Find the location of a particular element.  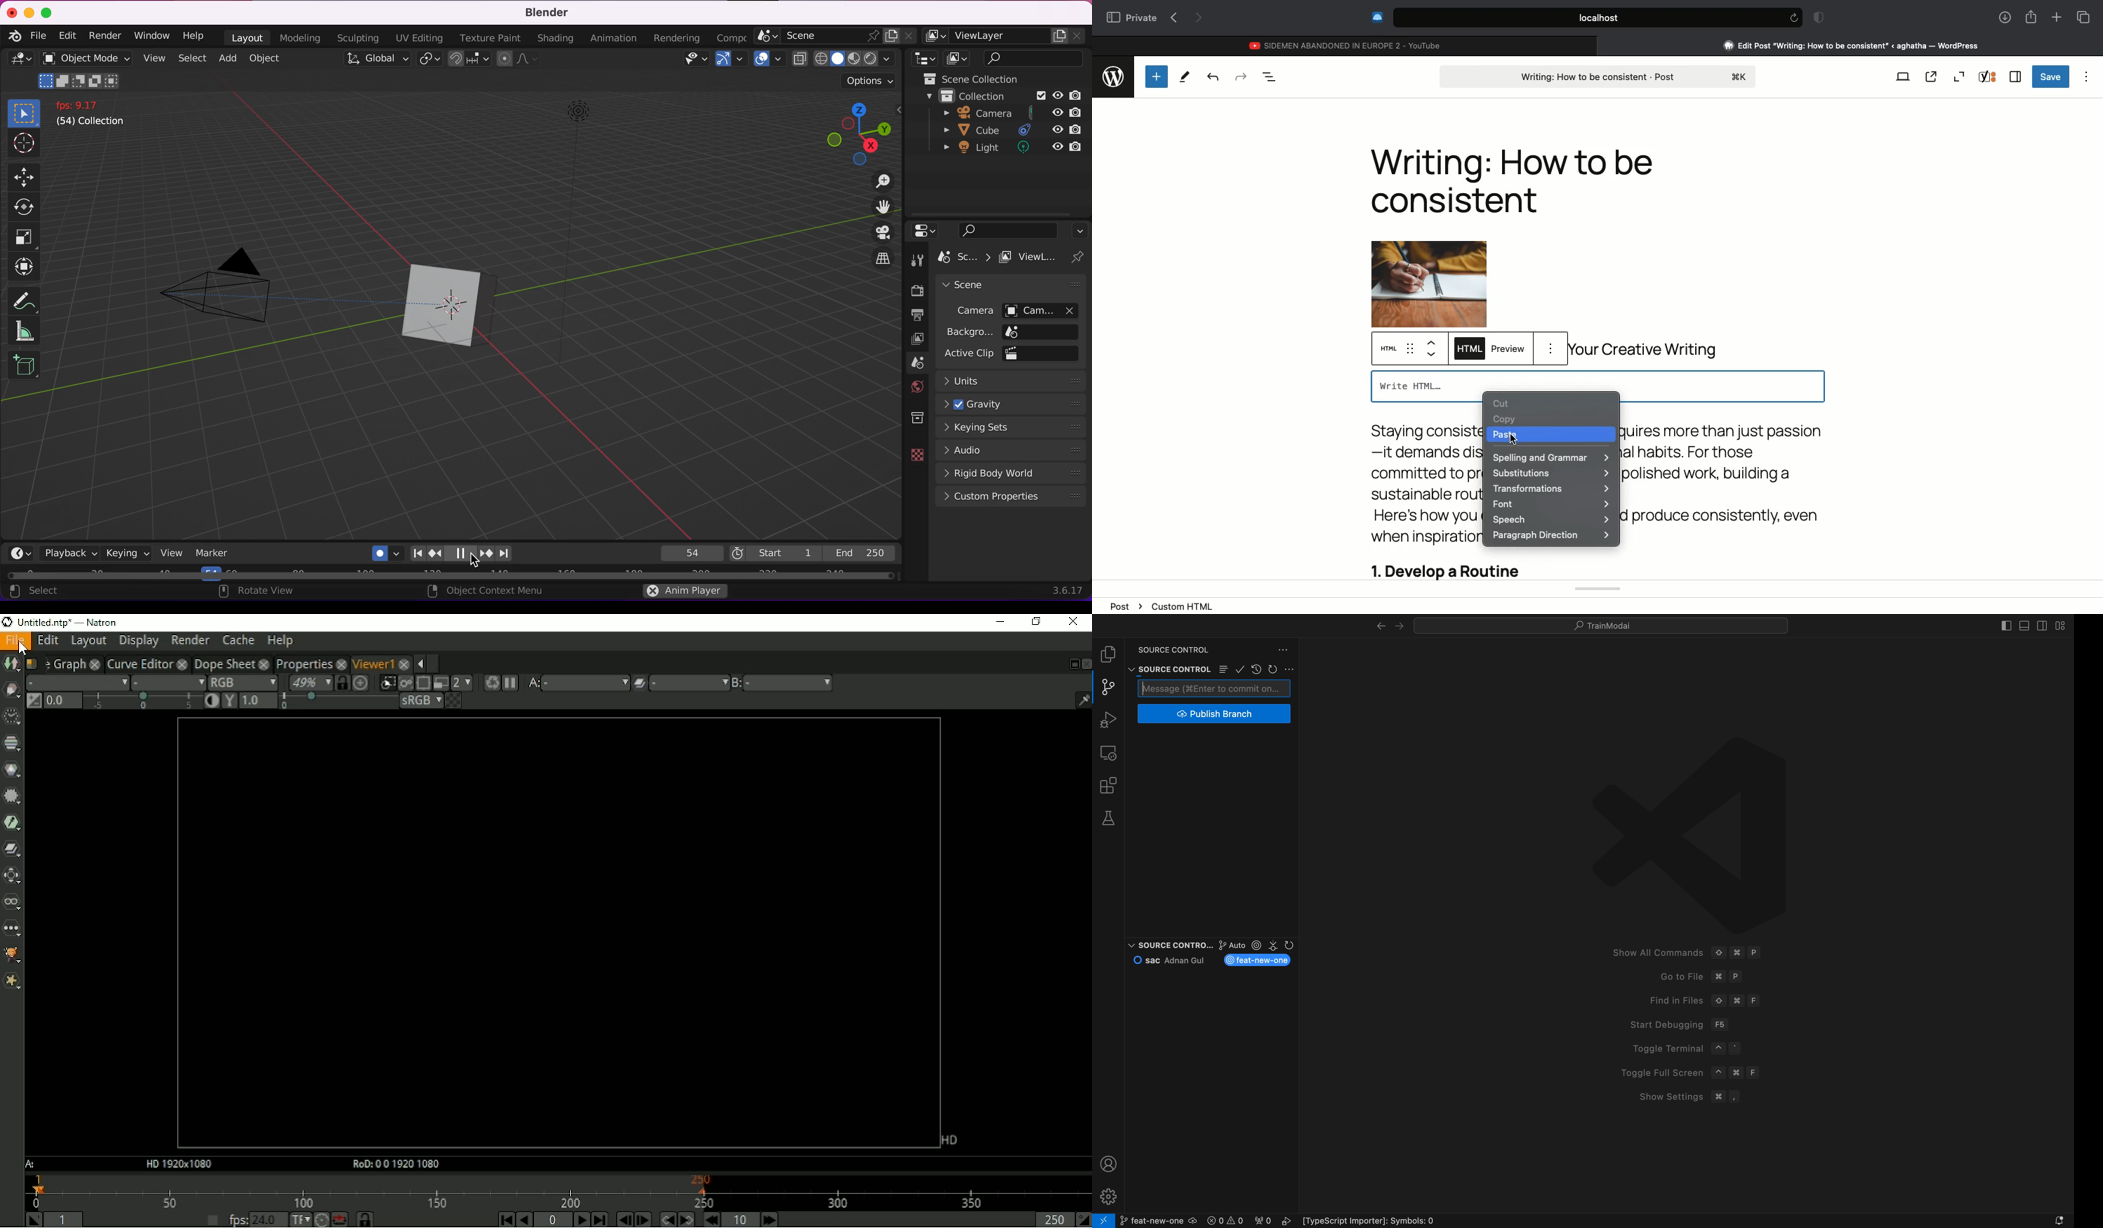

toggle primary bar is located at coordinates (2026, 625).